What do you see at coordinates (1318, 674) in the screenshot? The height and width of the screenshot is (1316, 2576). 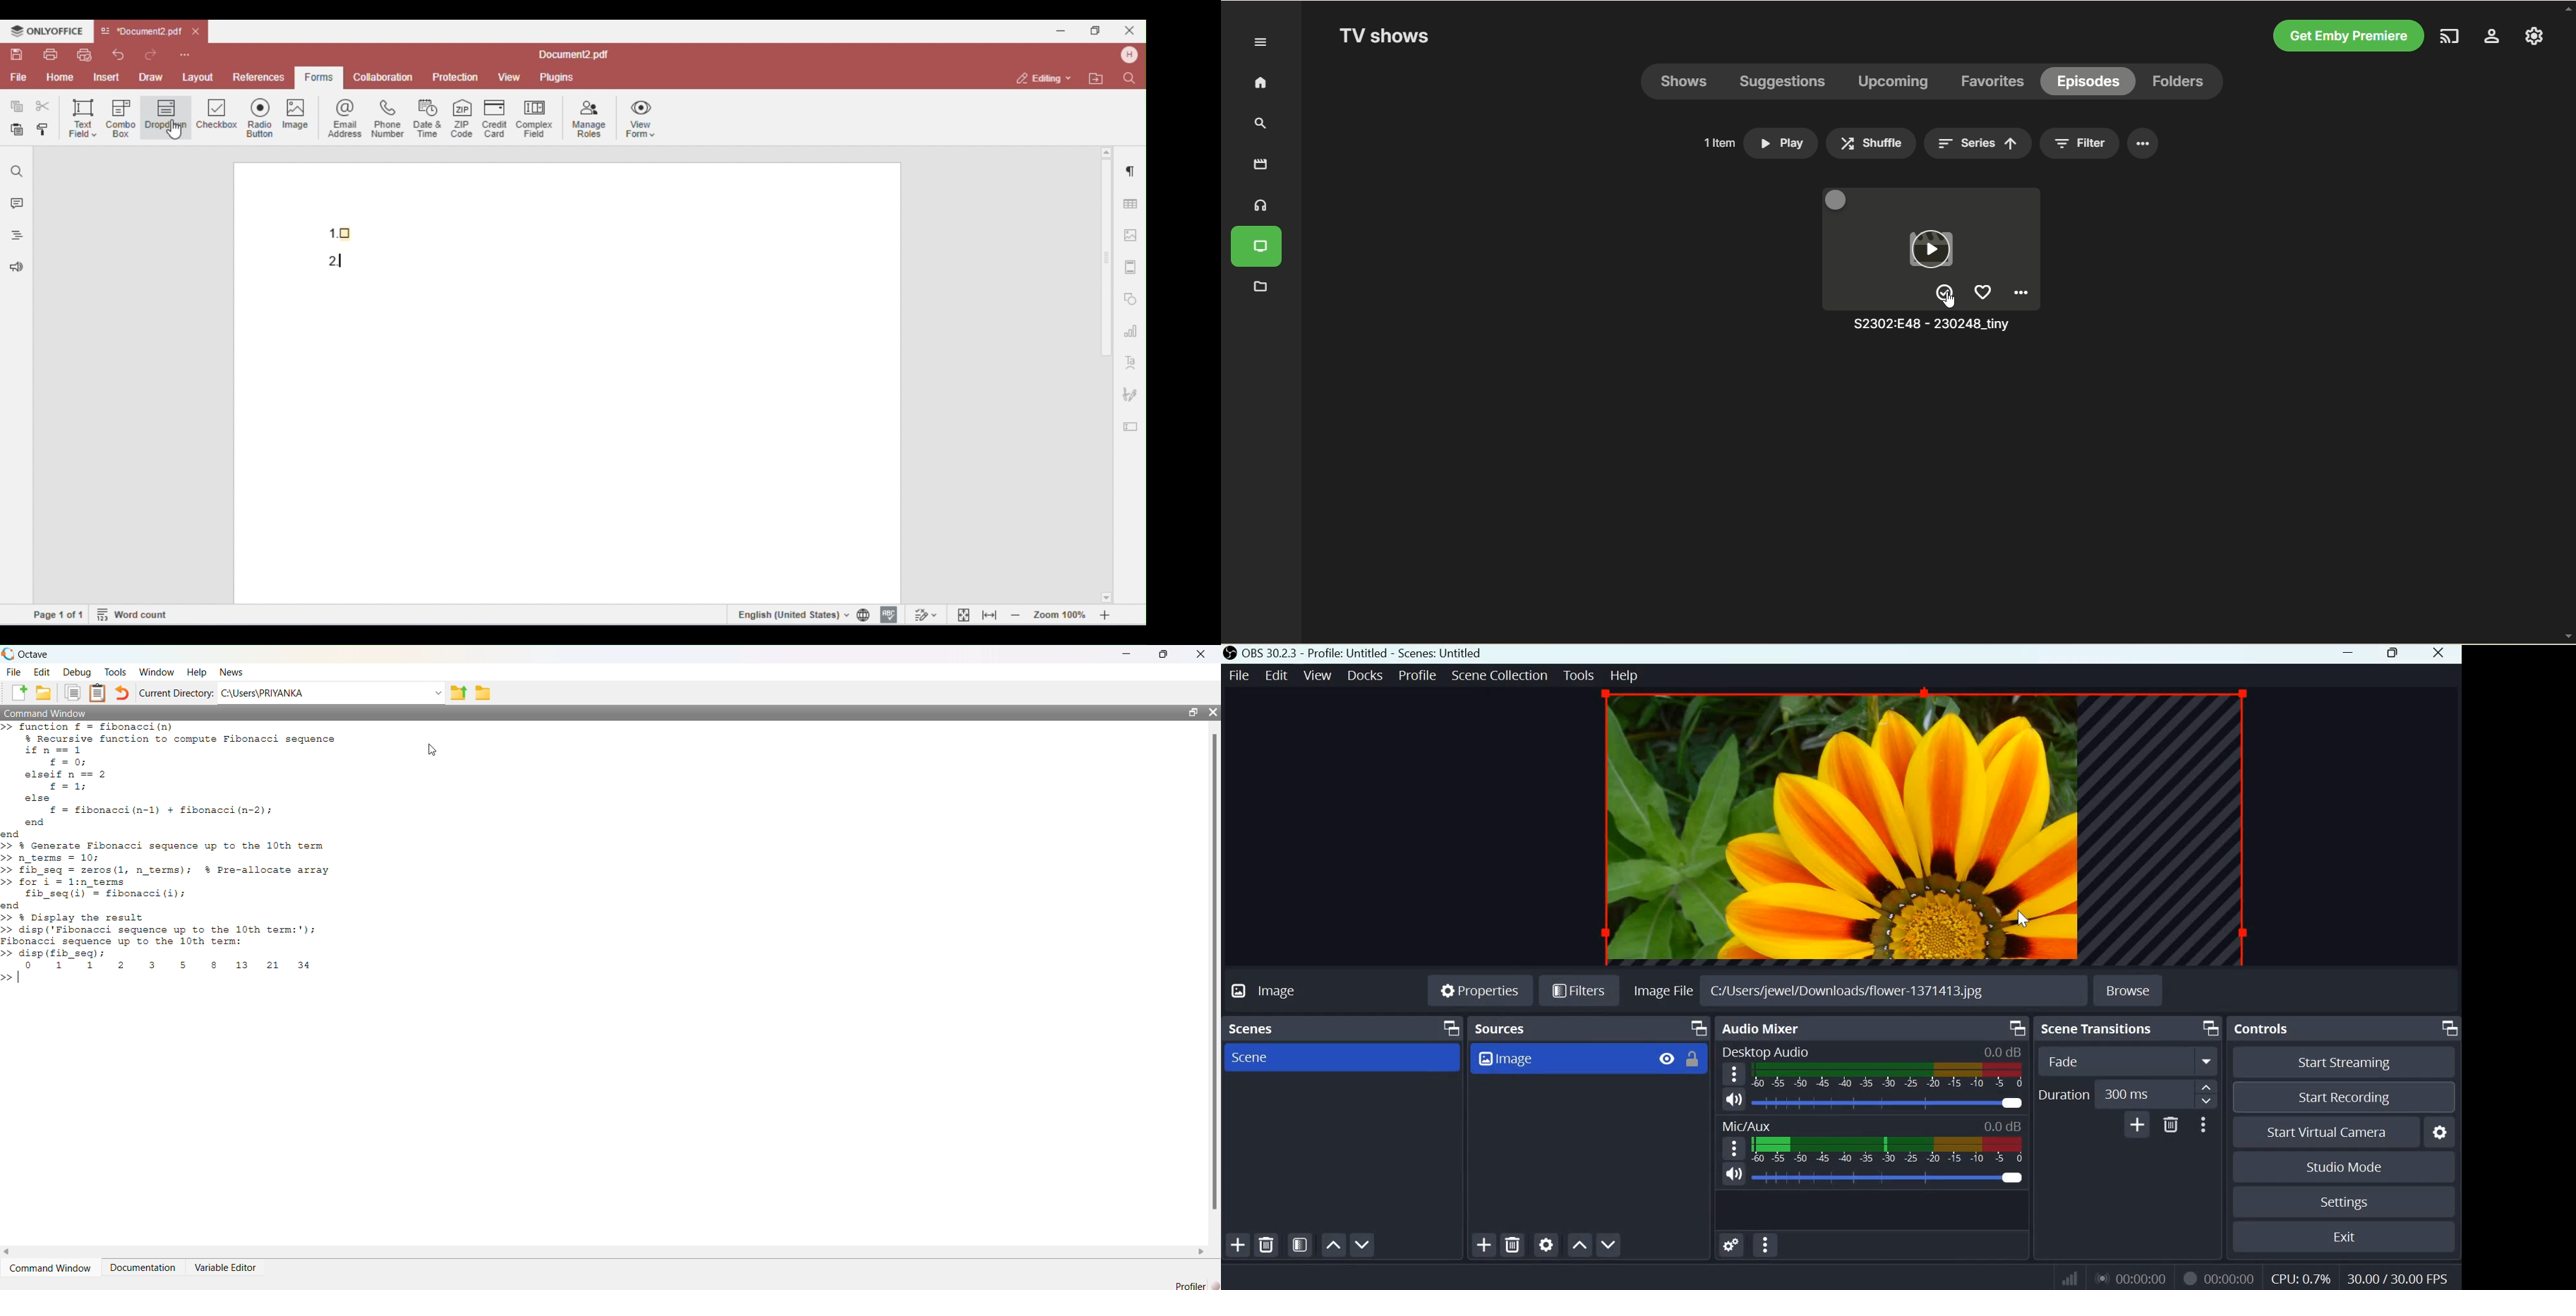 I see `view` at bounding box center [1318, 674].